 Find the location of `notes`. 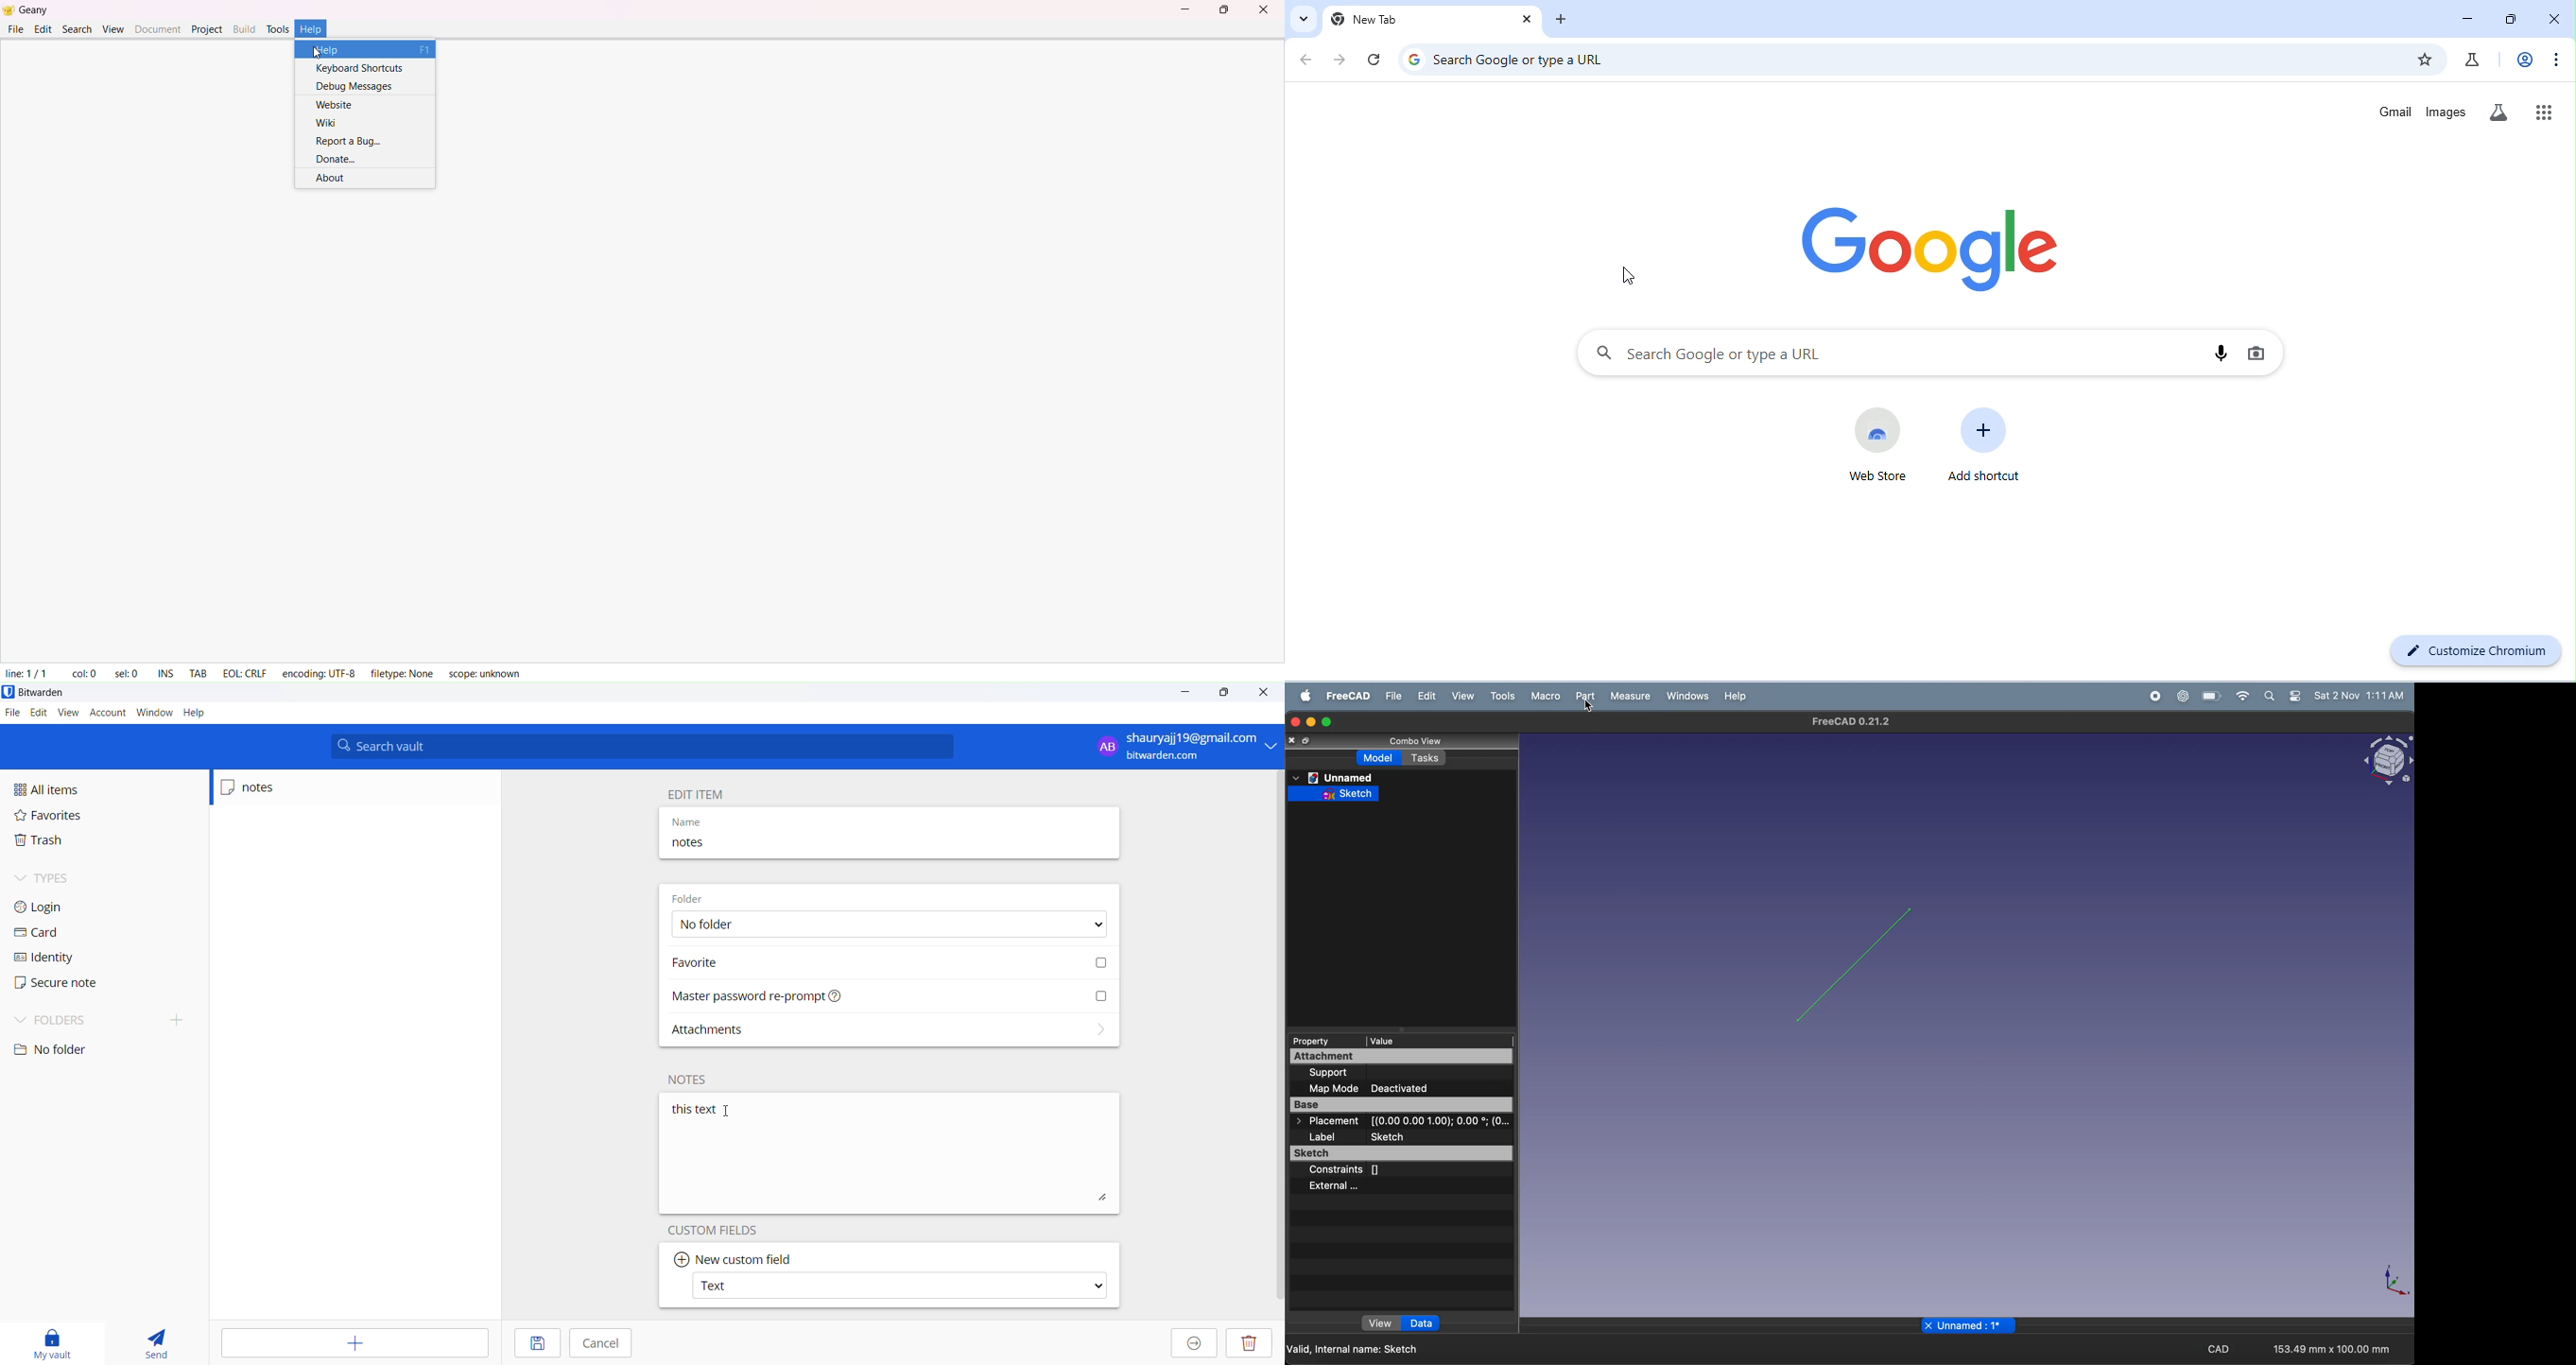

notes is located at coordinates (279, 788).